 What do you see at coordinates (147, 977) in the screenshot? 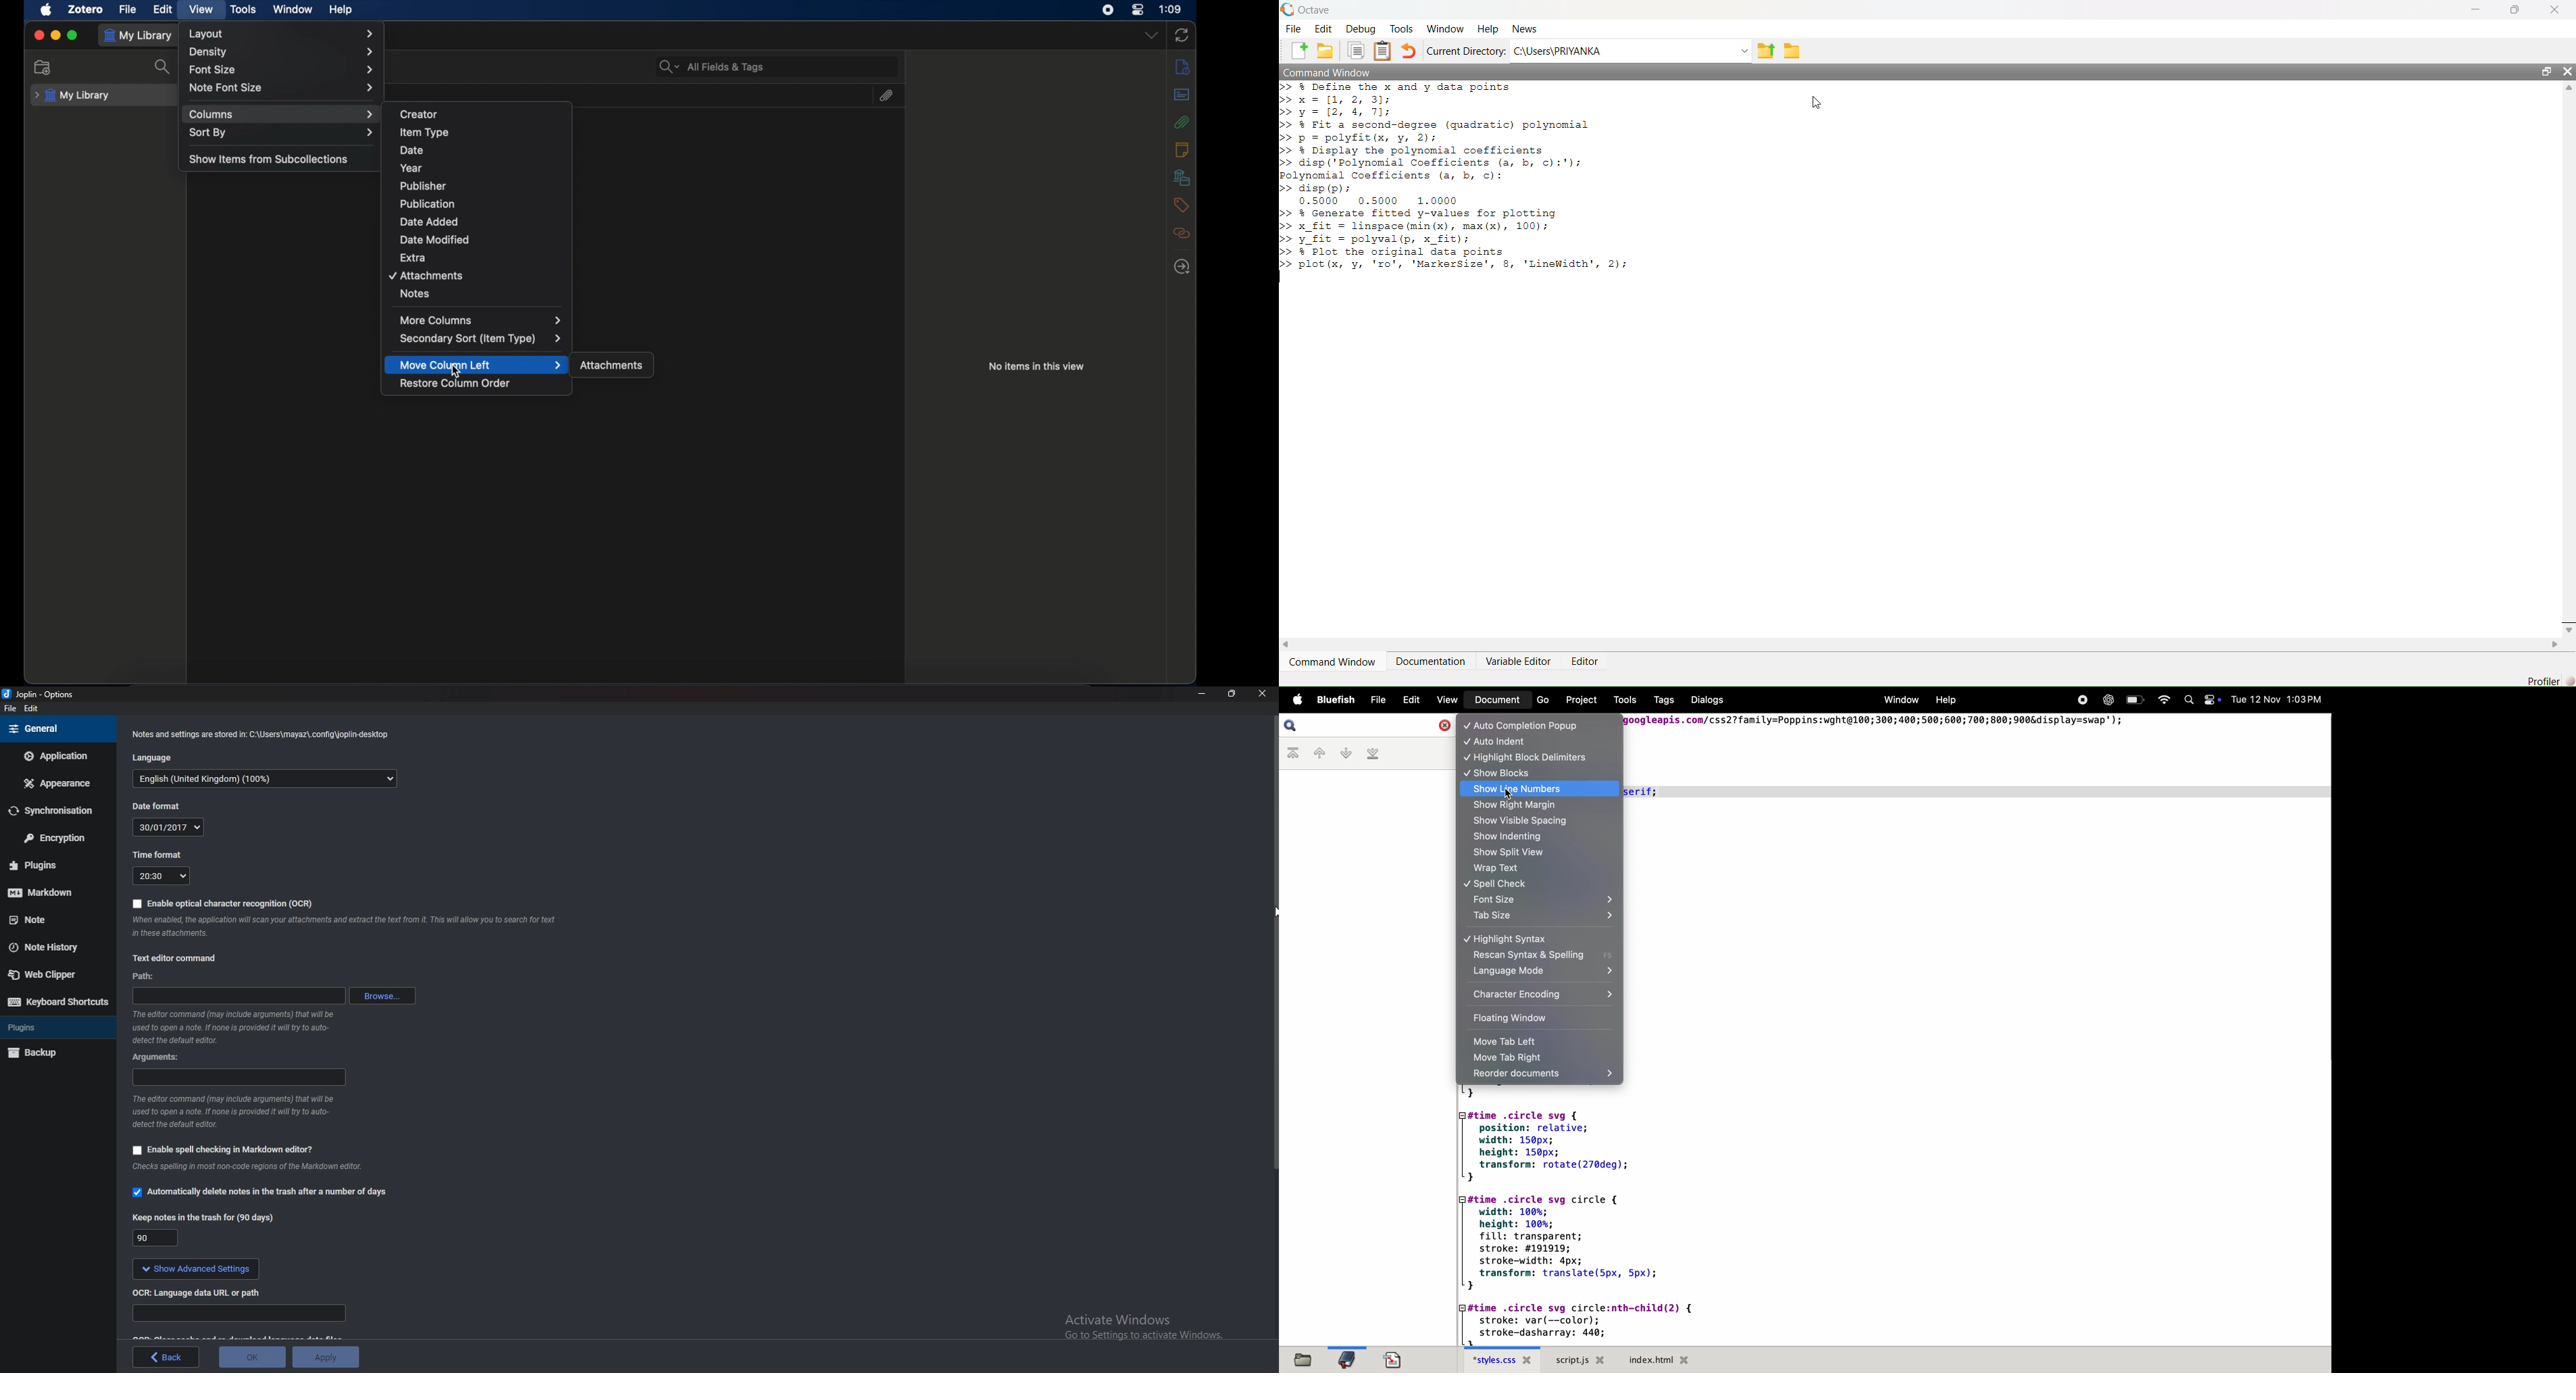
I see `path` at bounding box center [147, 977].